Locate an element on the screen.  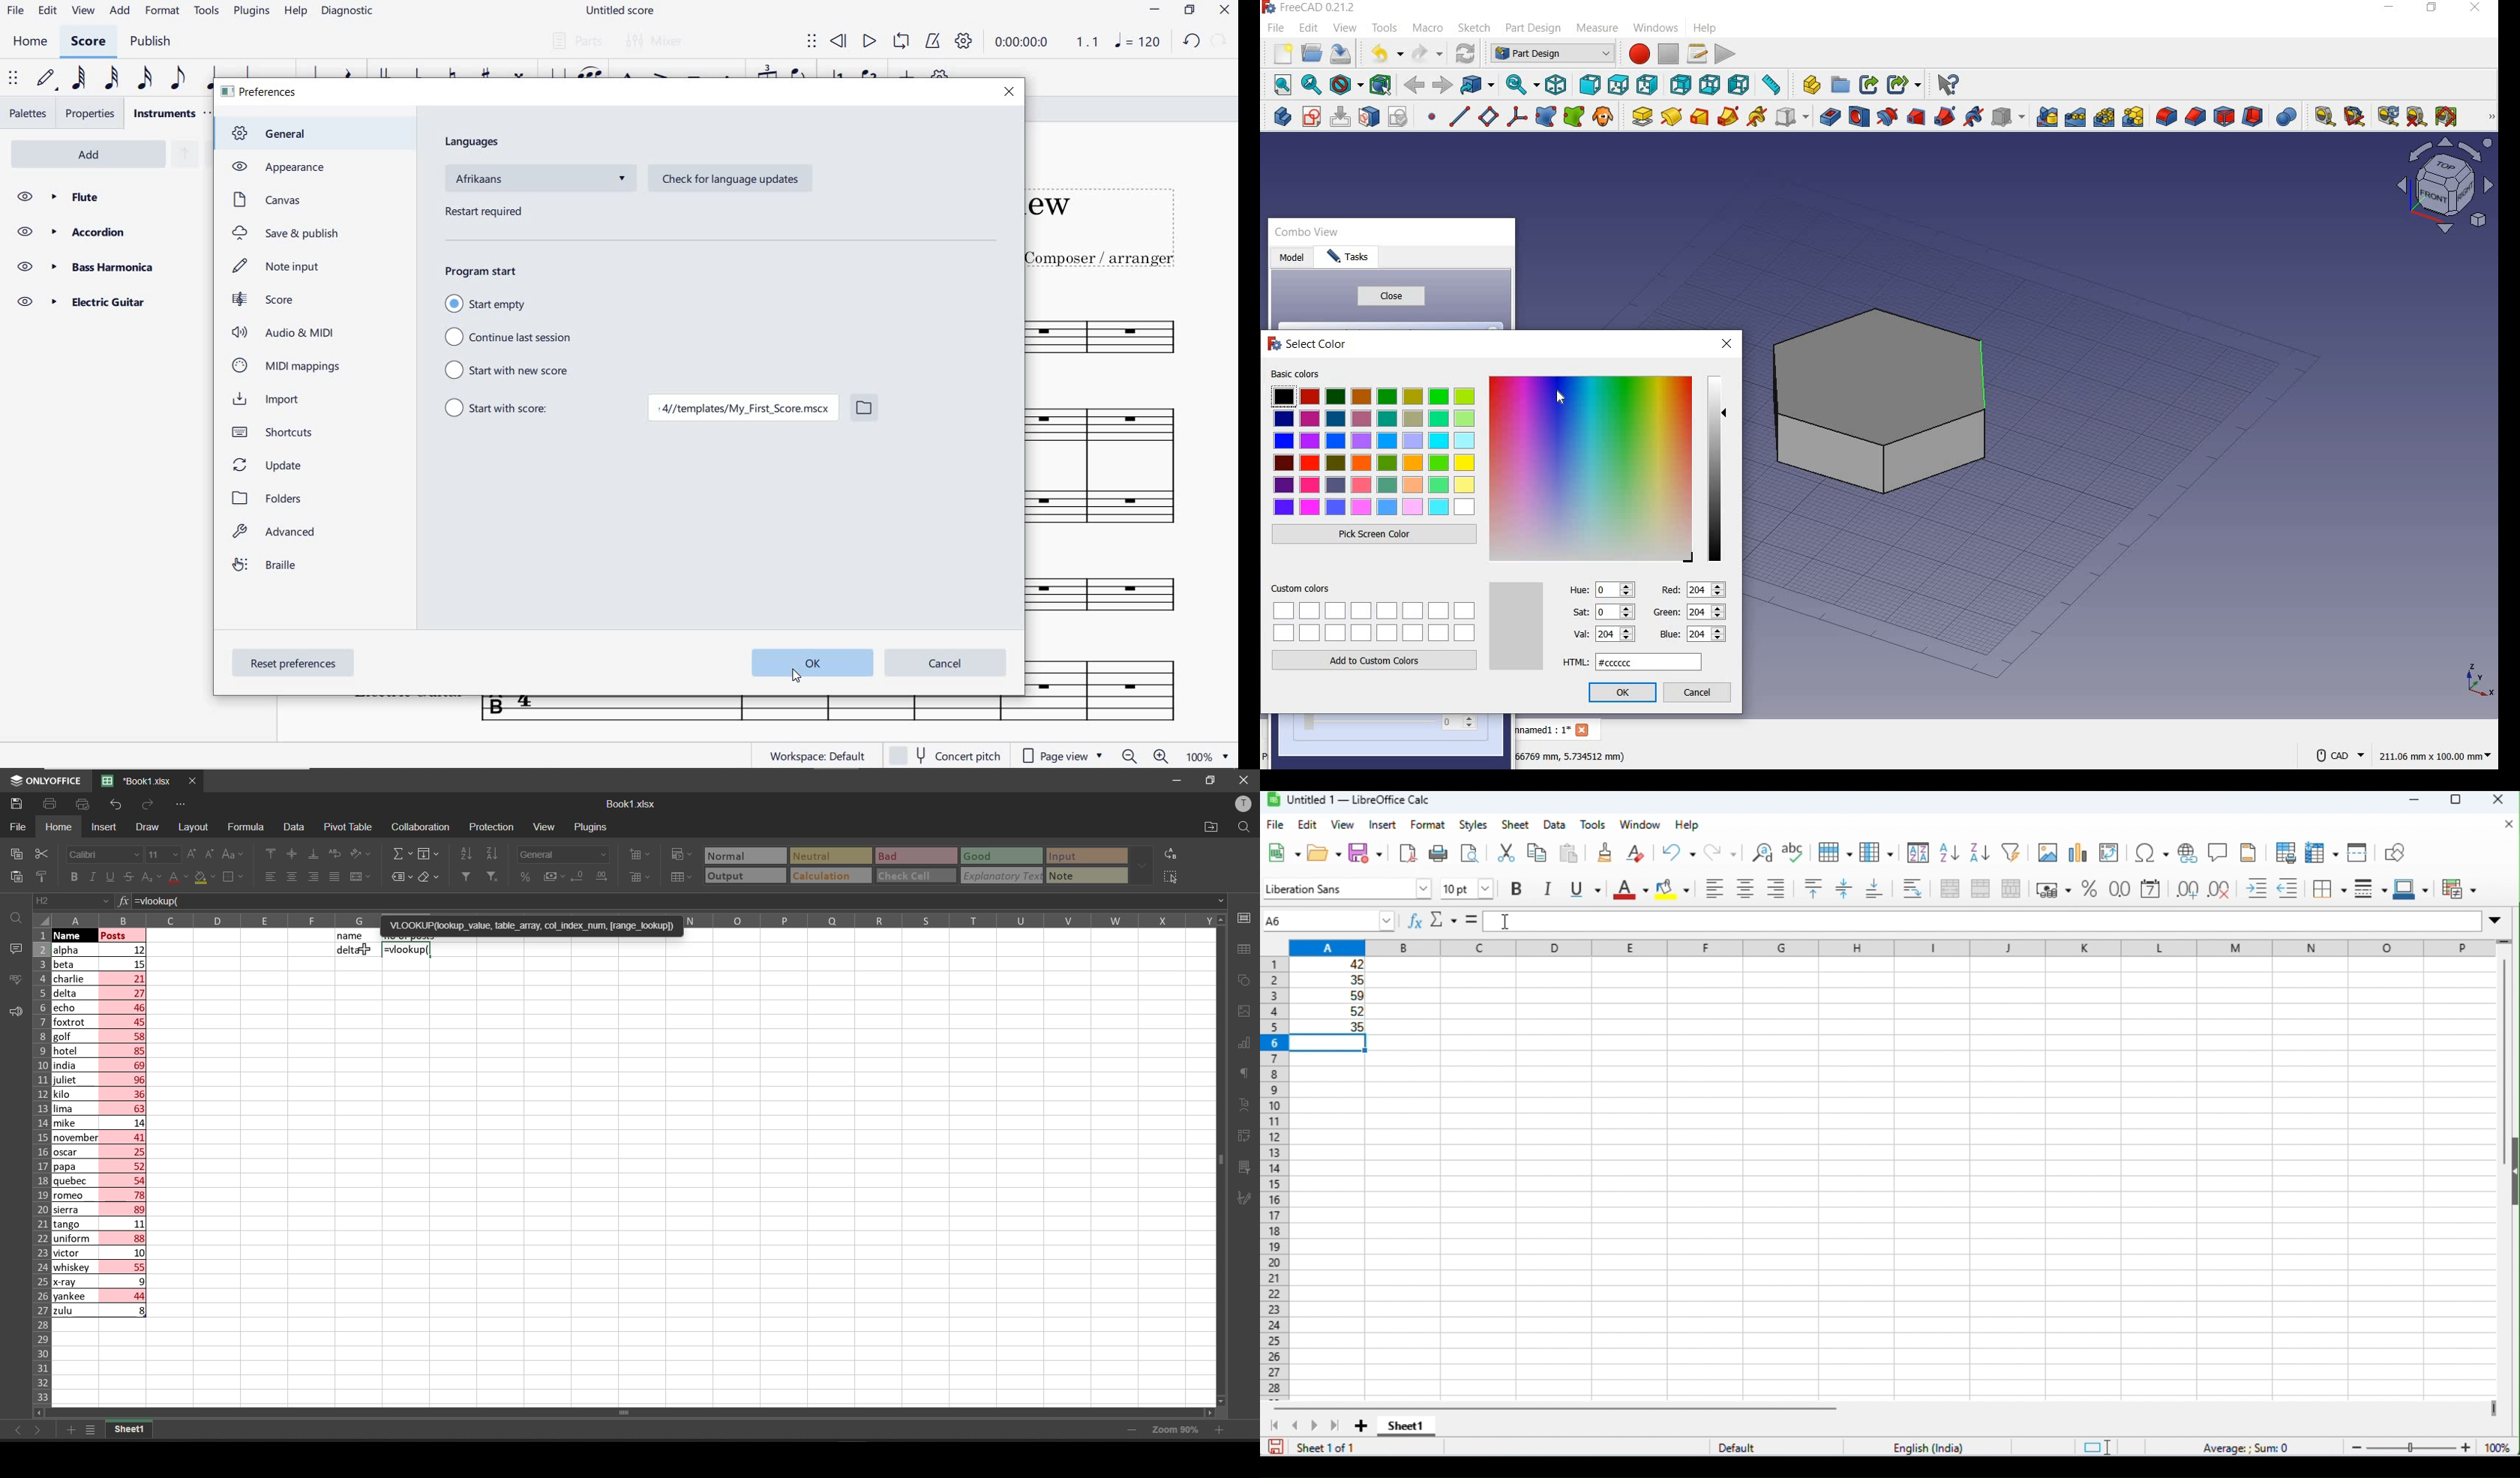
vertical scroll bar is located at coordinates (2503, 1063).